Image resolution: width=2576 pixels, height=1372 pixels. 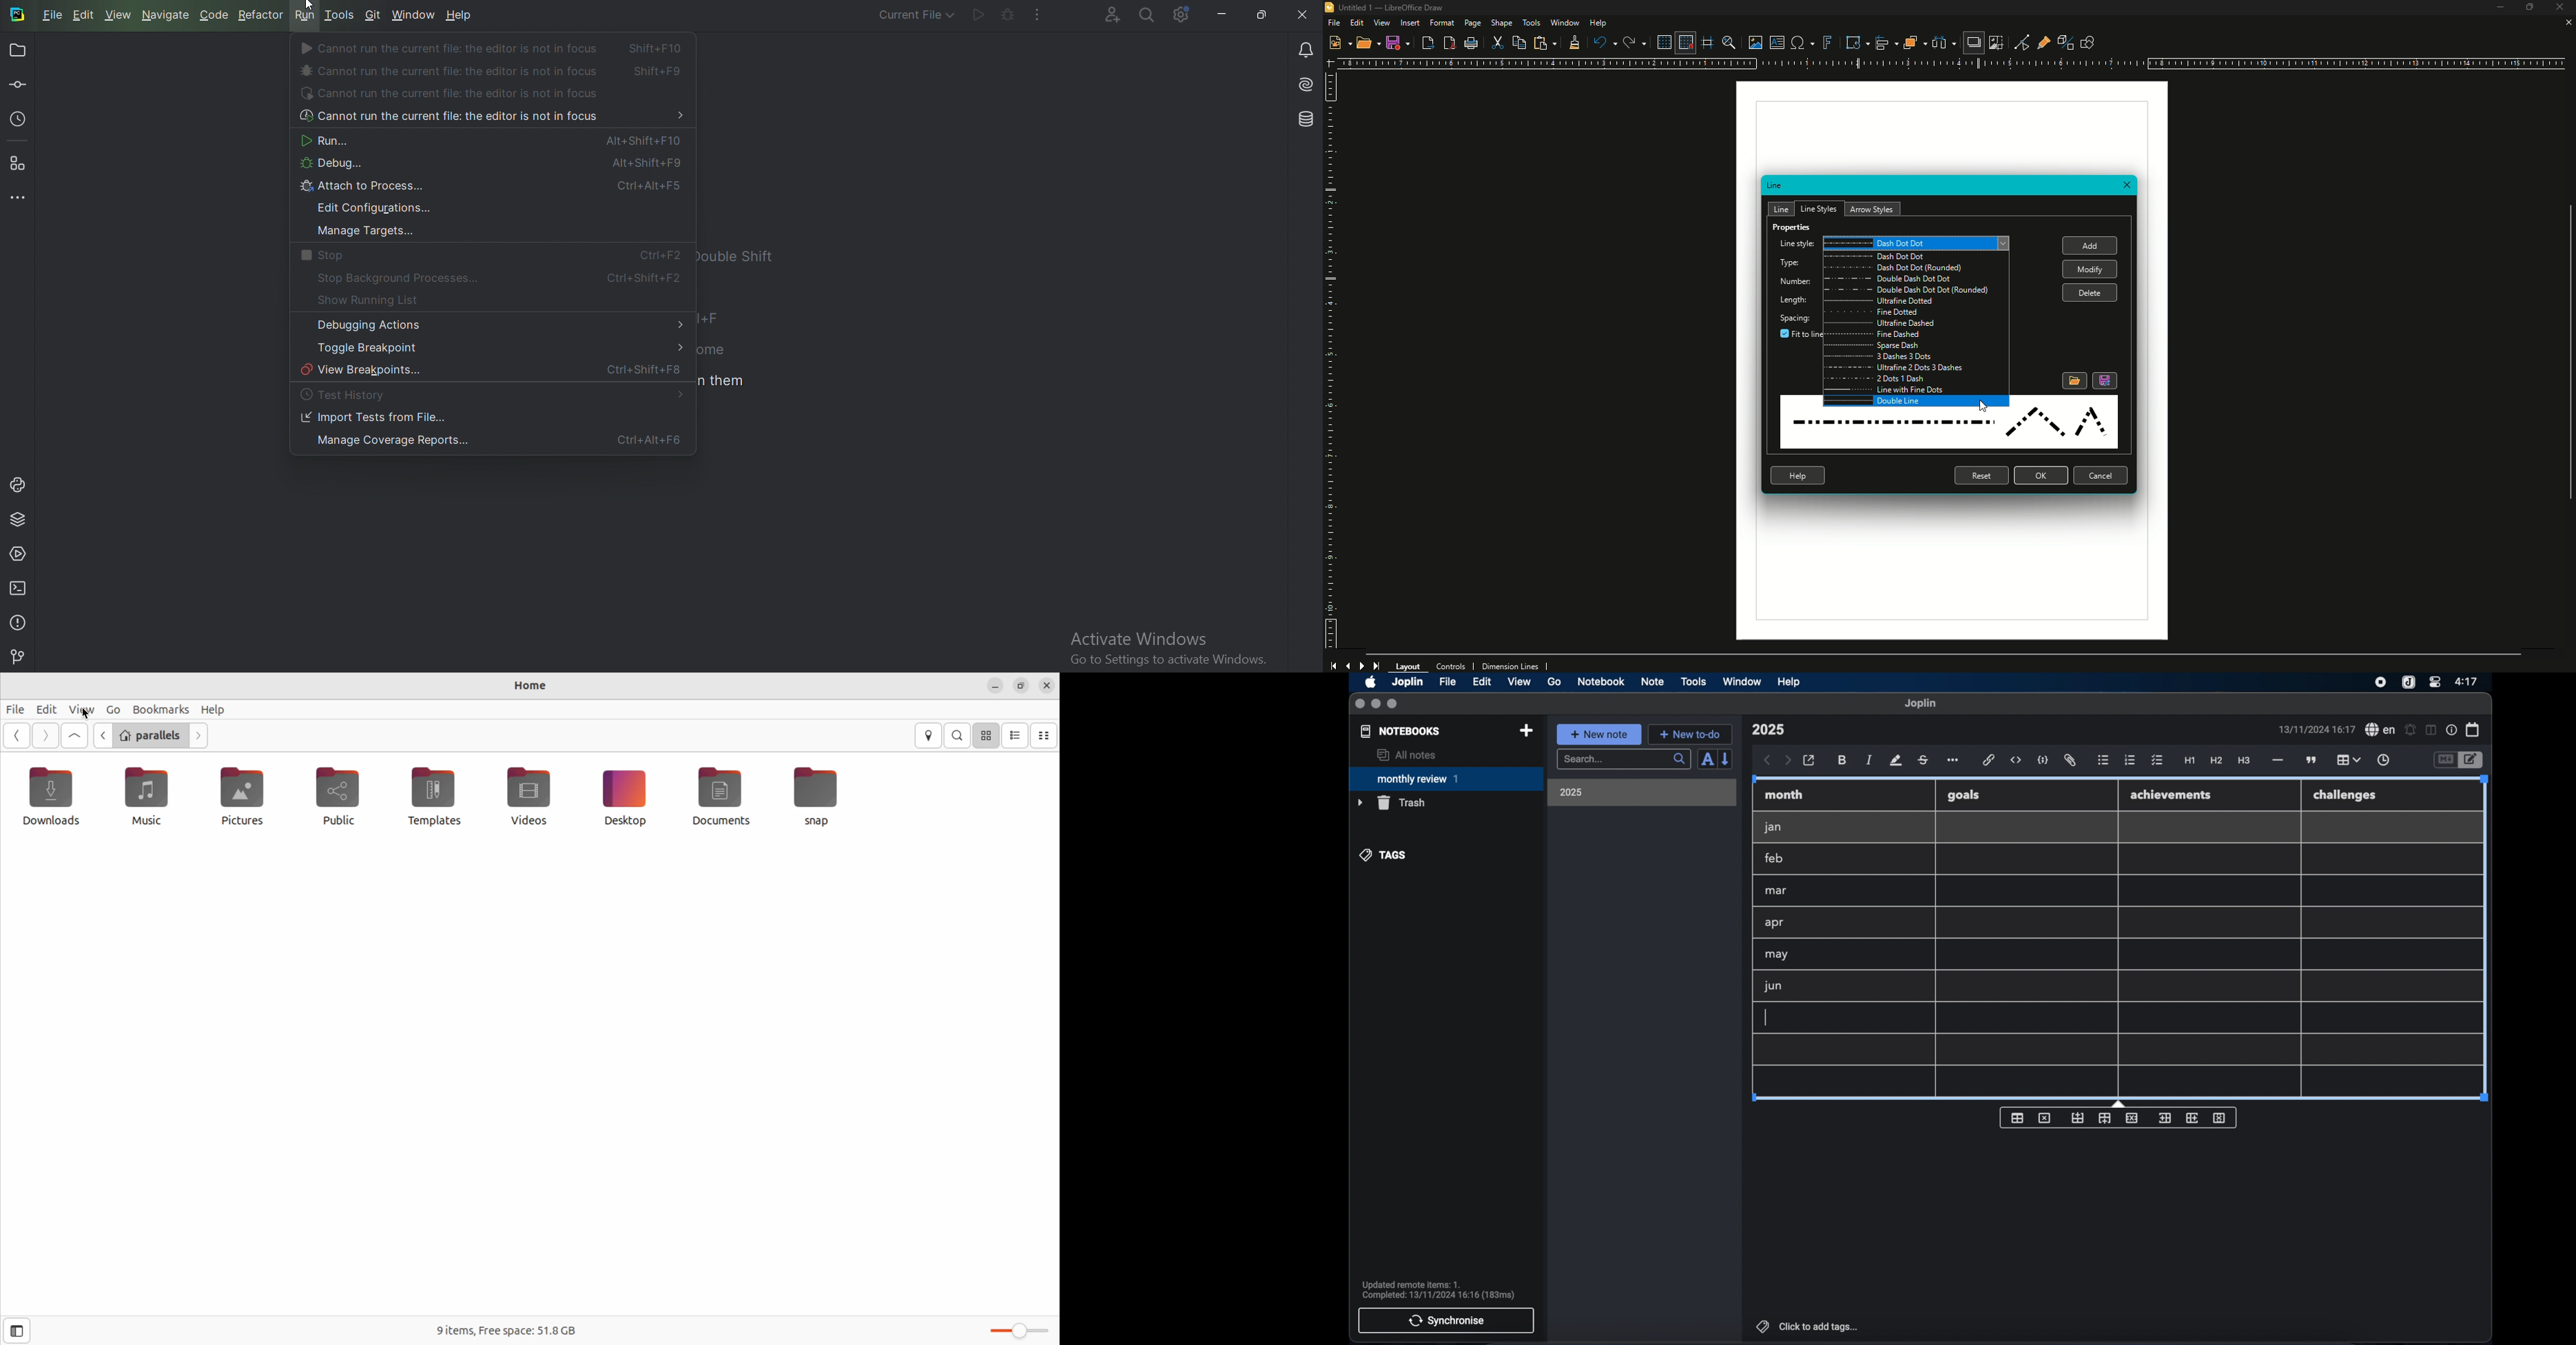 What do you see at coordinates (1788, 761) in the screenshot?
I see `forward` at bounding box center [1788, 761].